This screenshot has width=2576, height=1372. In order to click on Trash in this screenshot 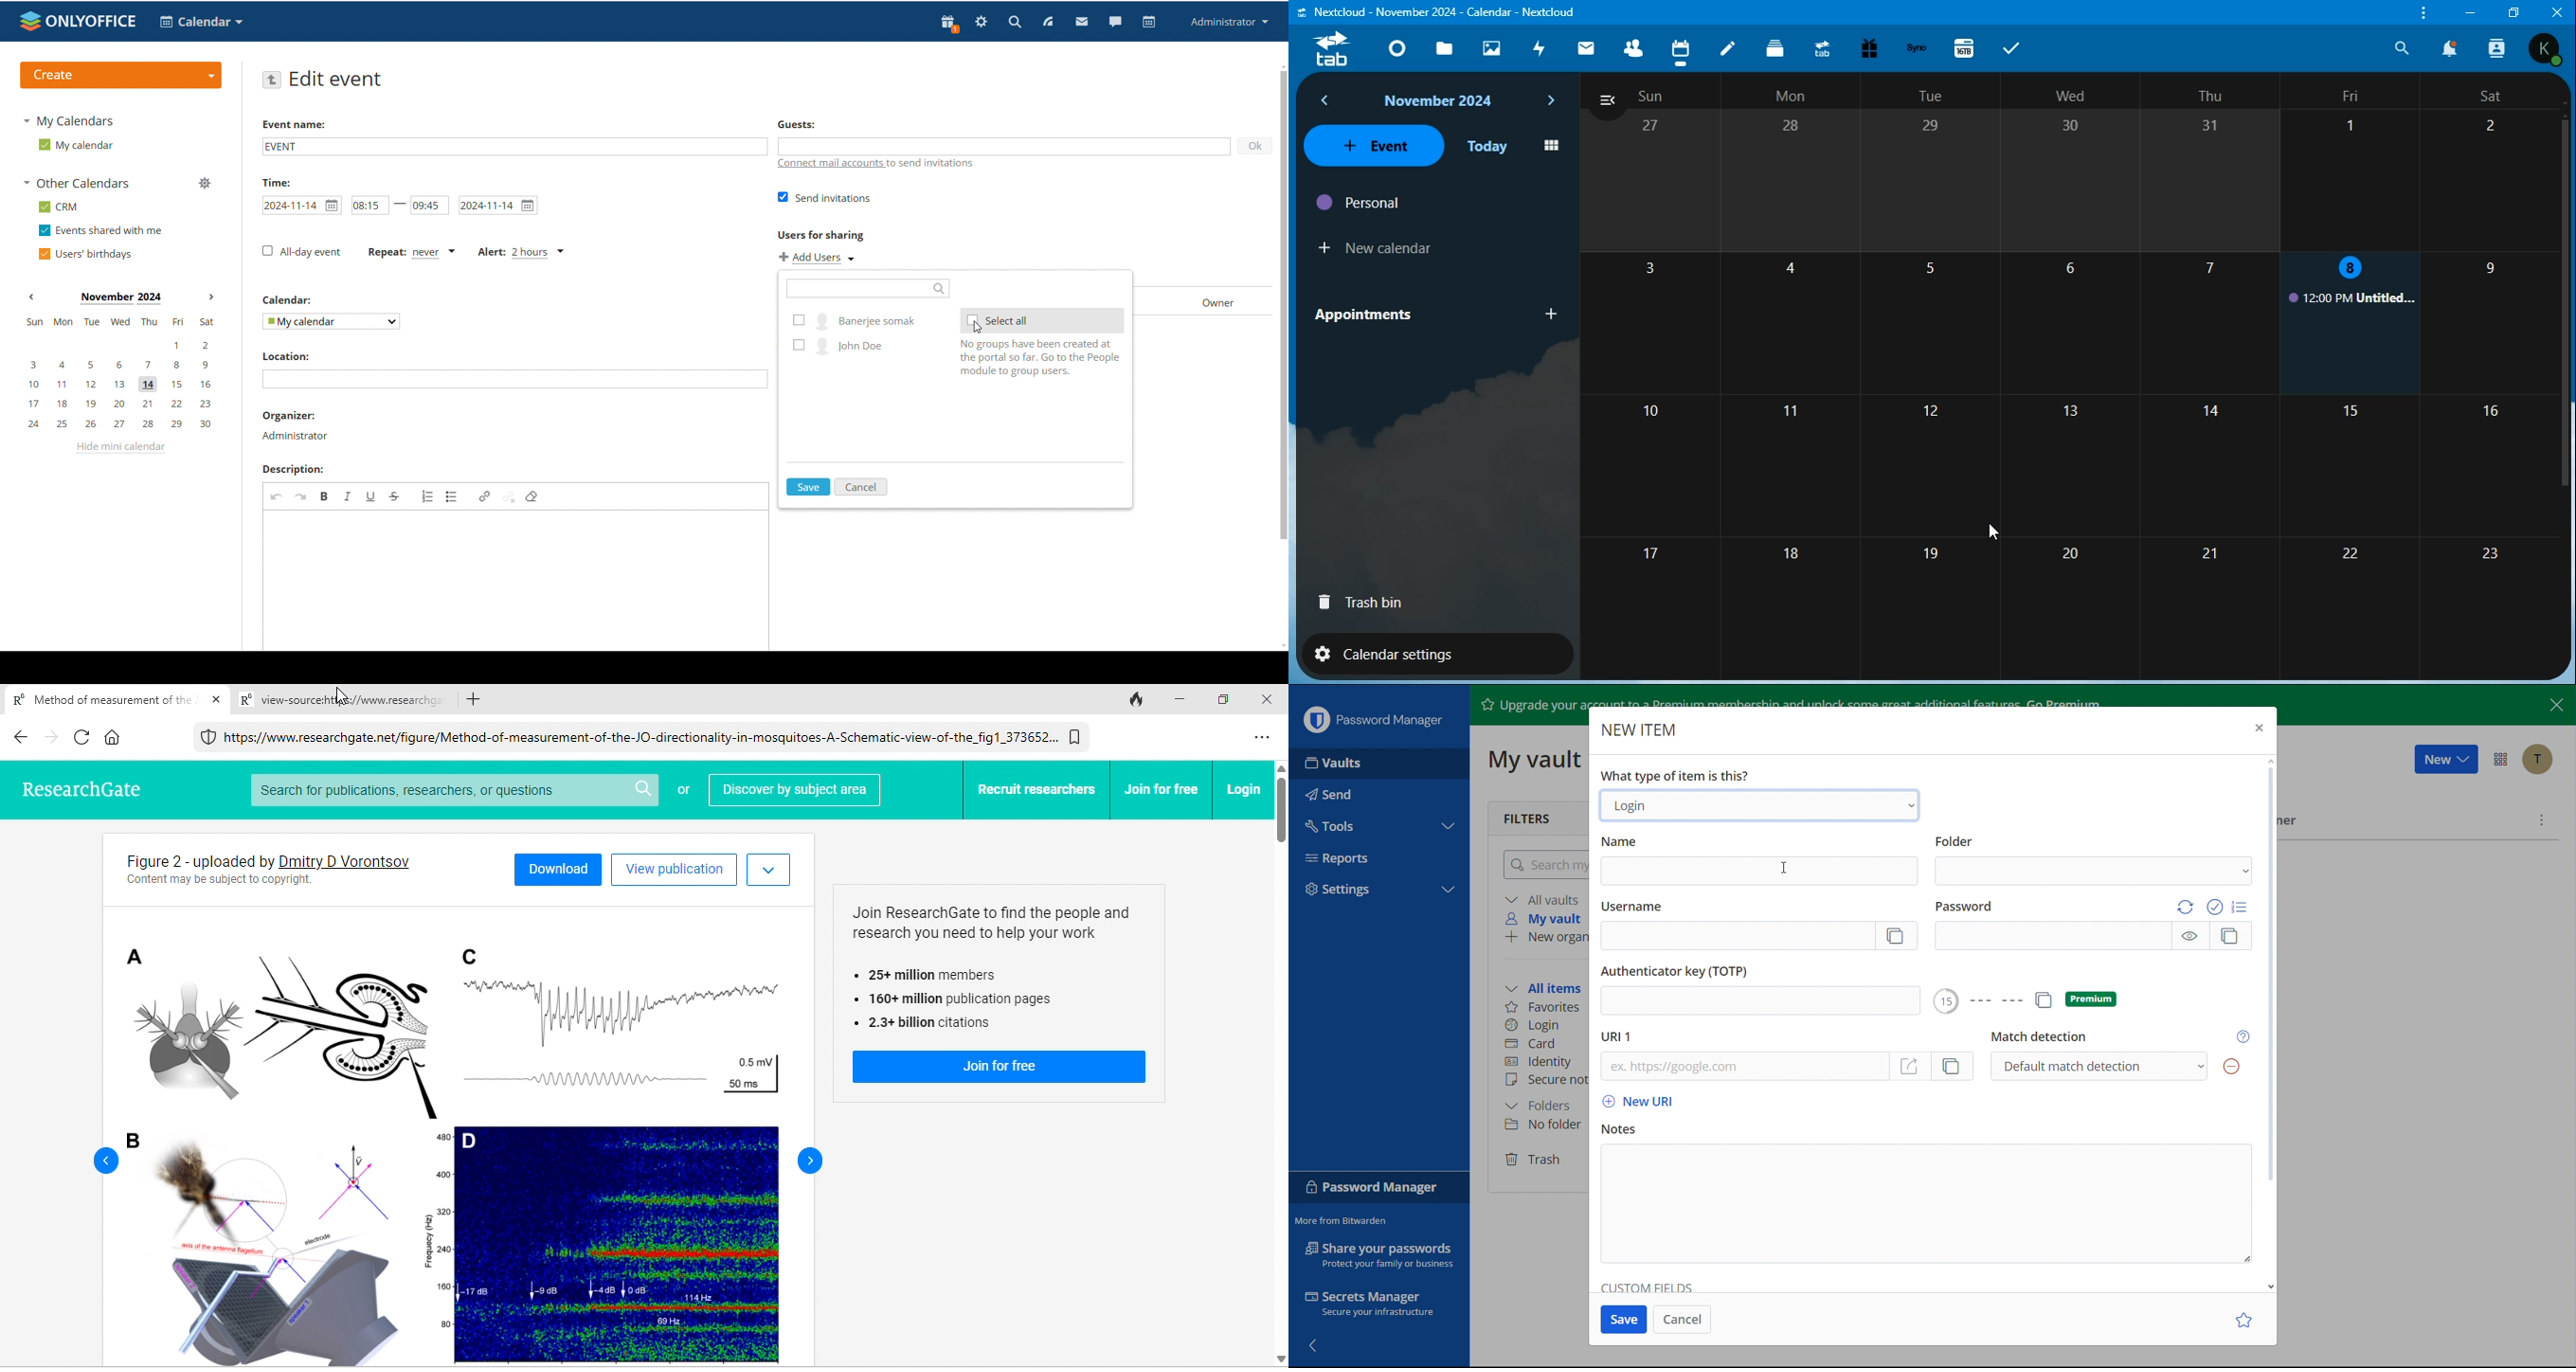, I will do `click(1535, 1160)`.